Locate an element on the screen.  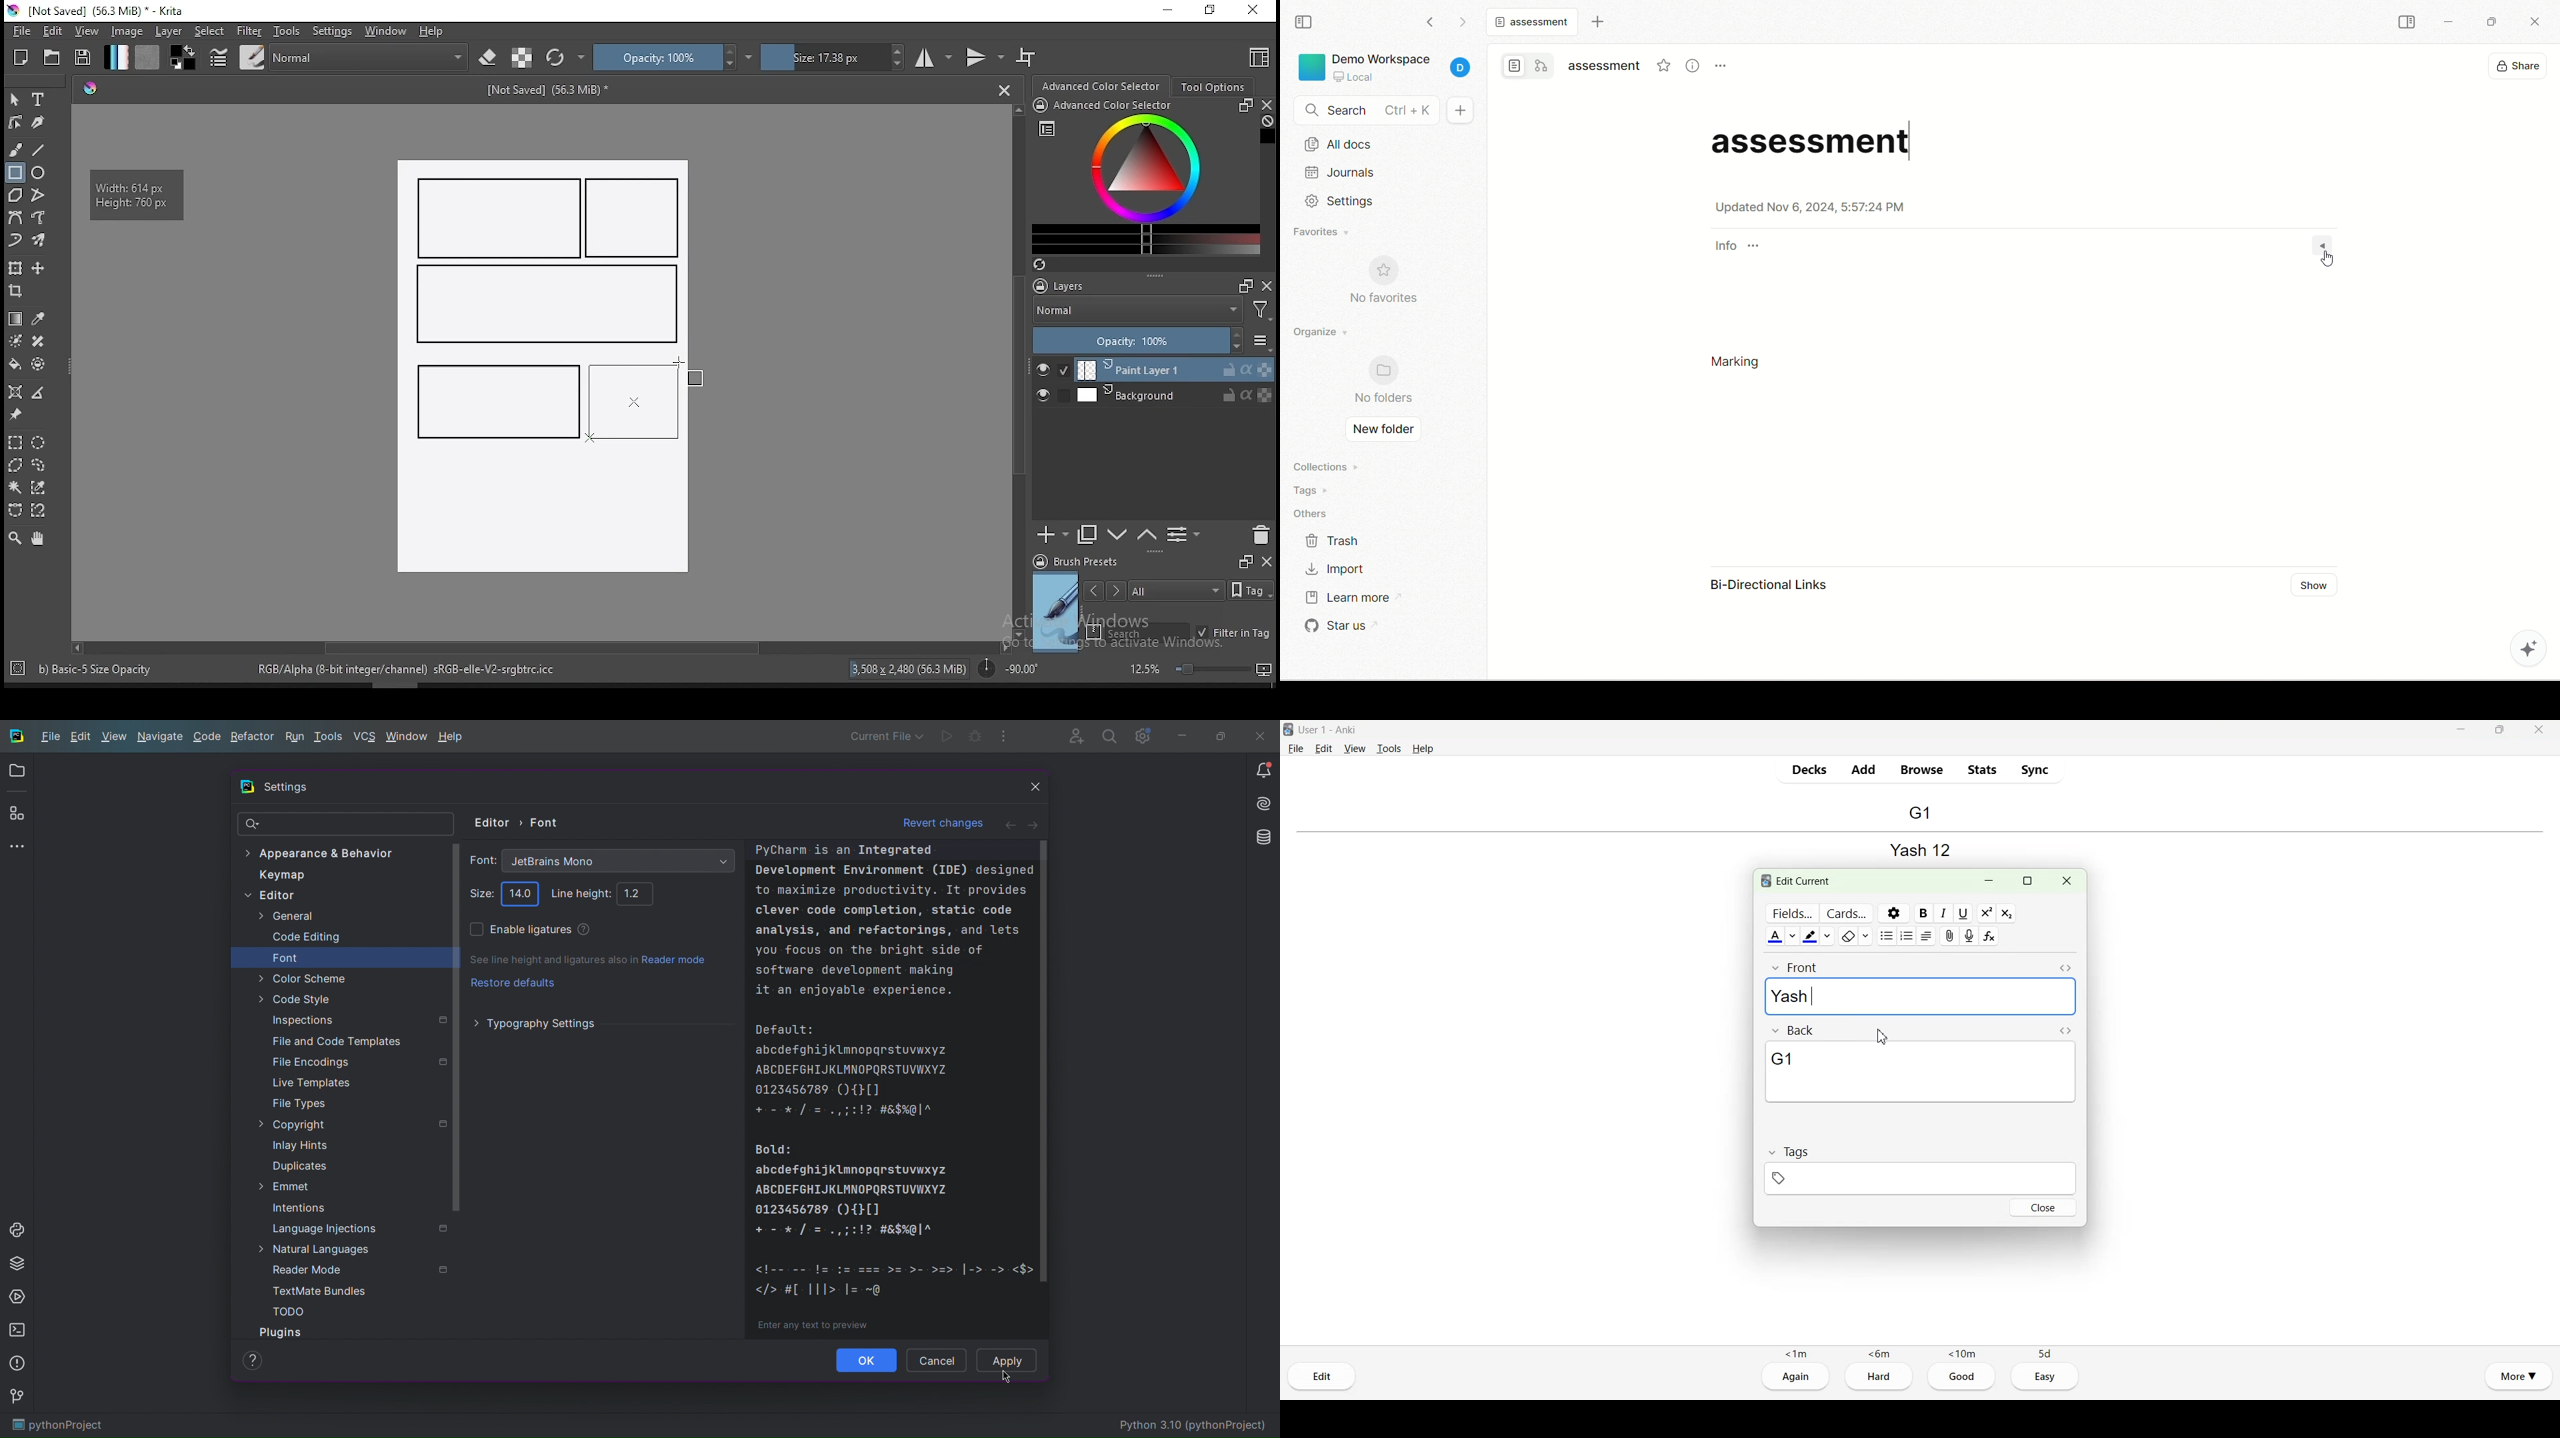
select shapes tool is located at coordinates (15, 99).